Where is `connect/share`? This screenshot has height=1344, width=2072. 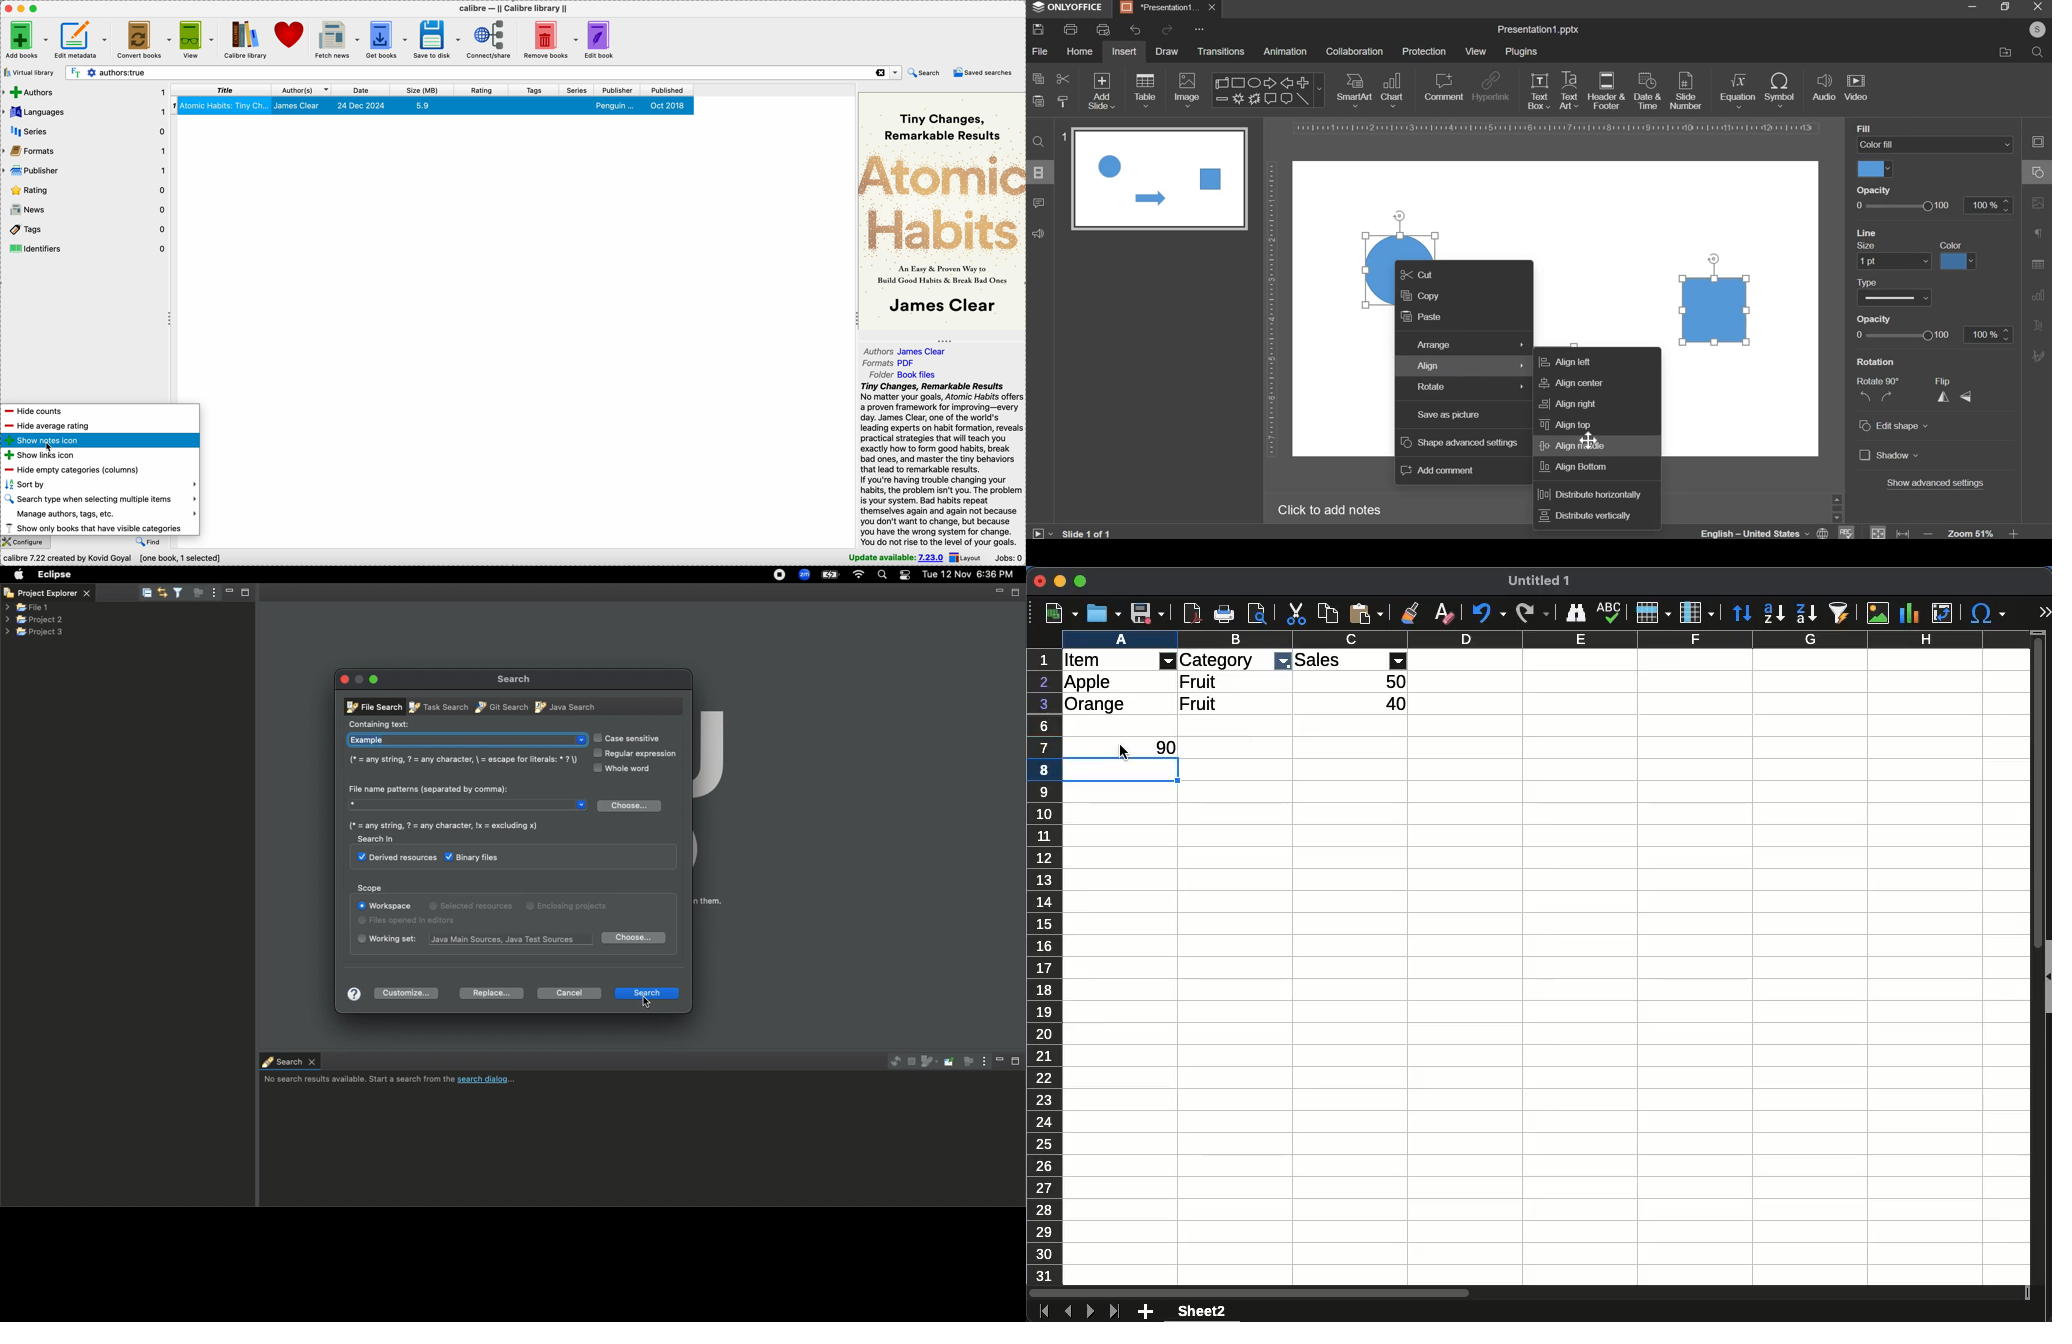 connect/share is located at coordinates (489, 39).